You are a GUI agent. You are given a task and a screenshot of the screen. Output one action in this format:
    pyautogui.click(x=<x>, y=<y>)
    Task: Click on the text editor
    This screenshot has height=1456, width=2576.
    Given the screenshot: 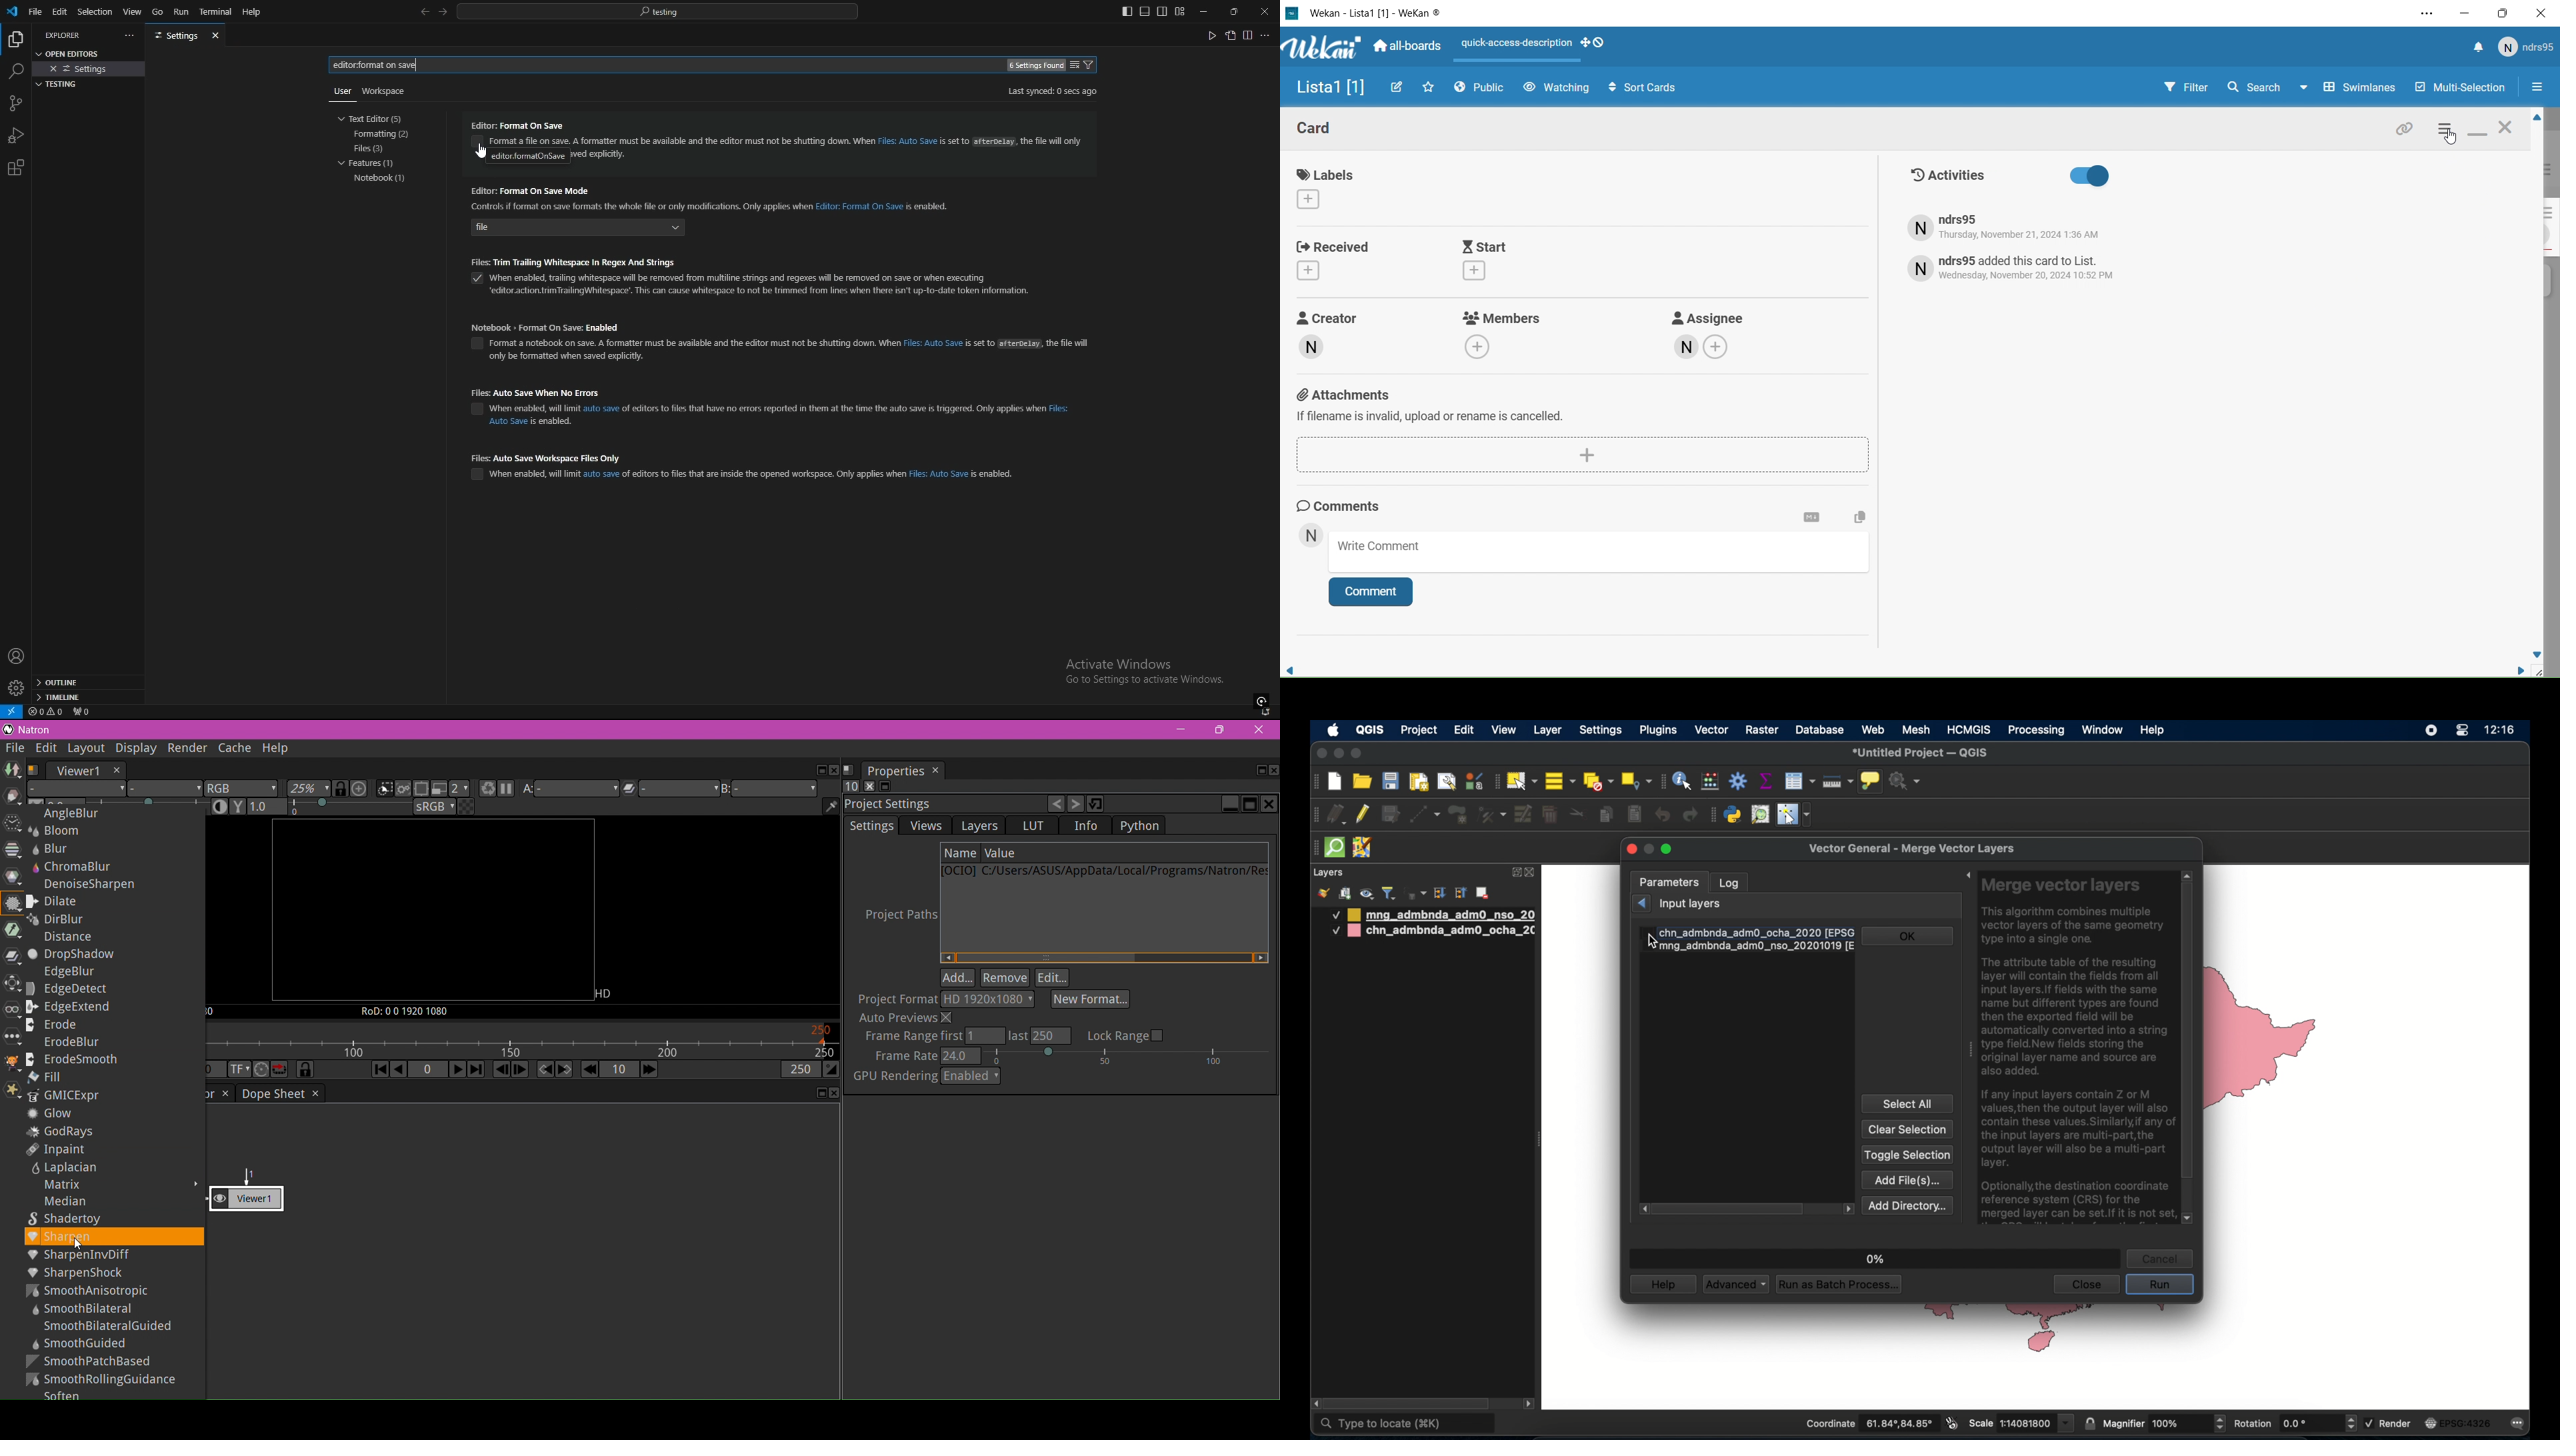 What is the action you would take?
    pyautogui.click(x=375, y=118)
    